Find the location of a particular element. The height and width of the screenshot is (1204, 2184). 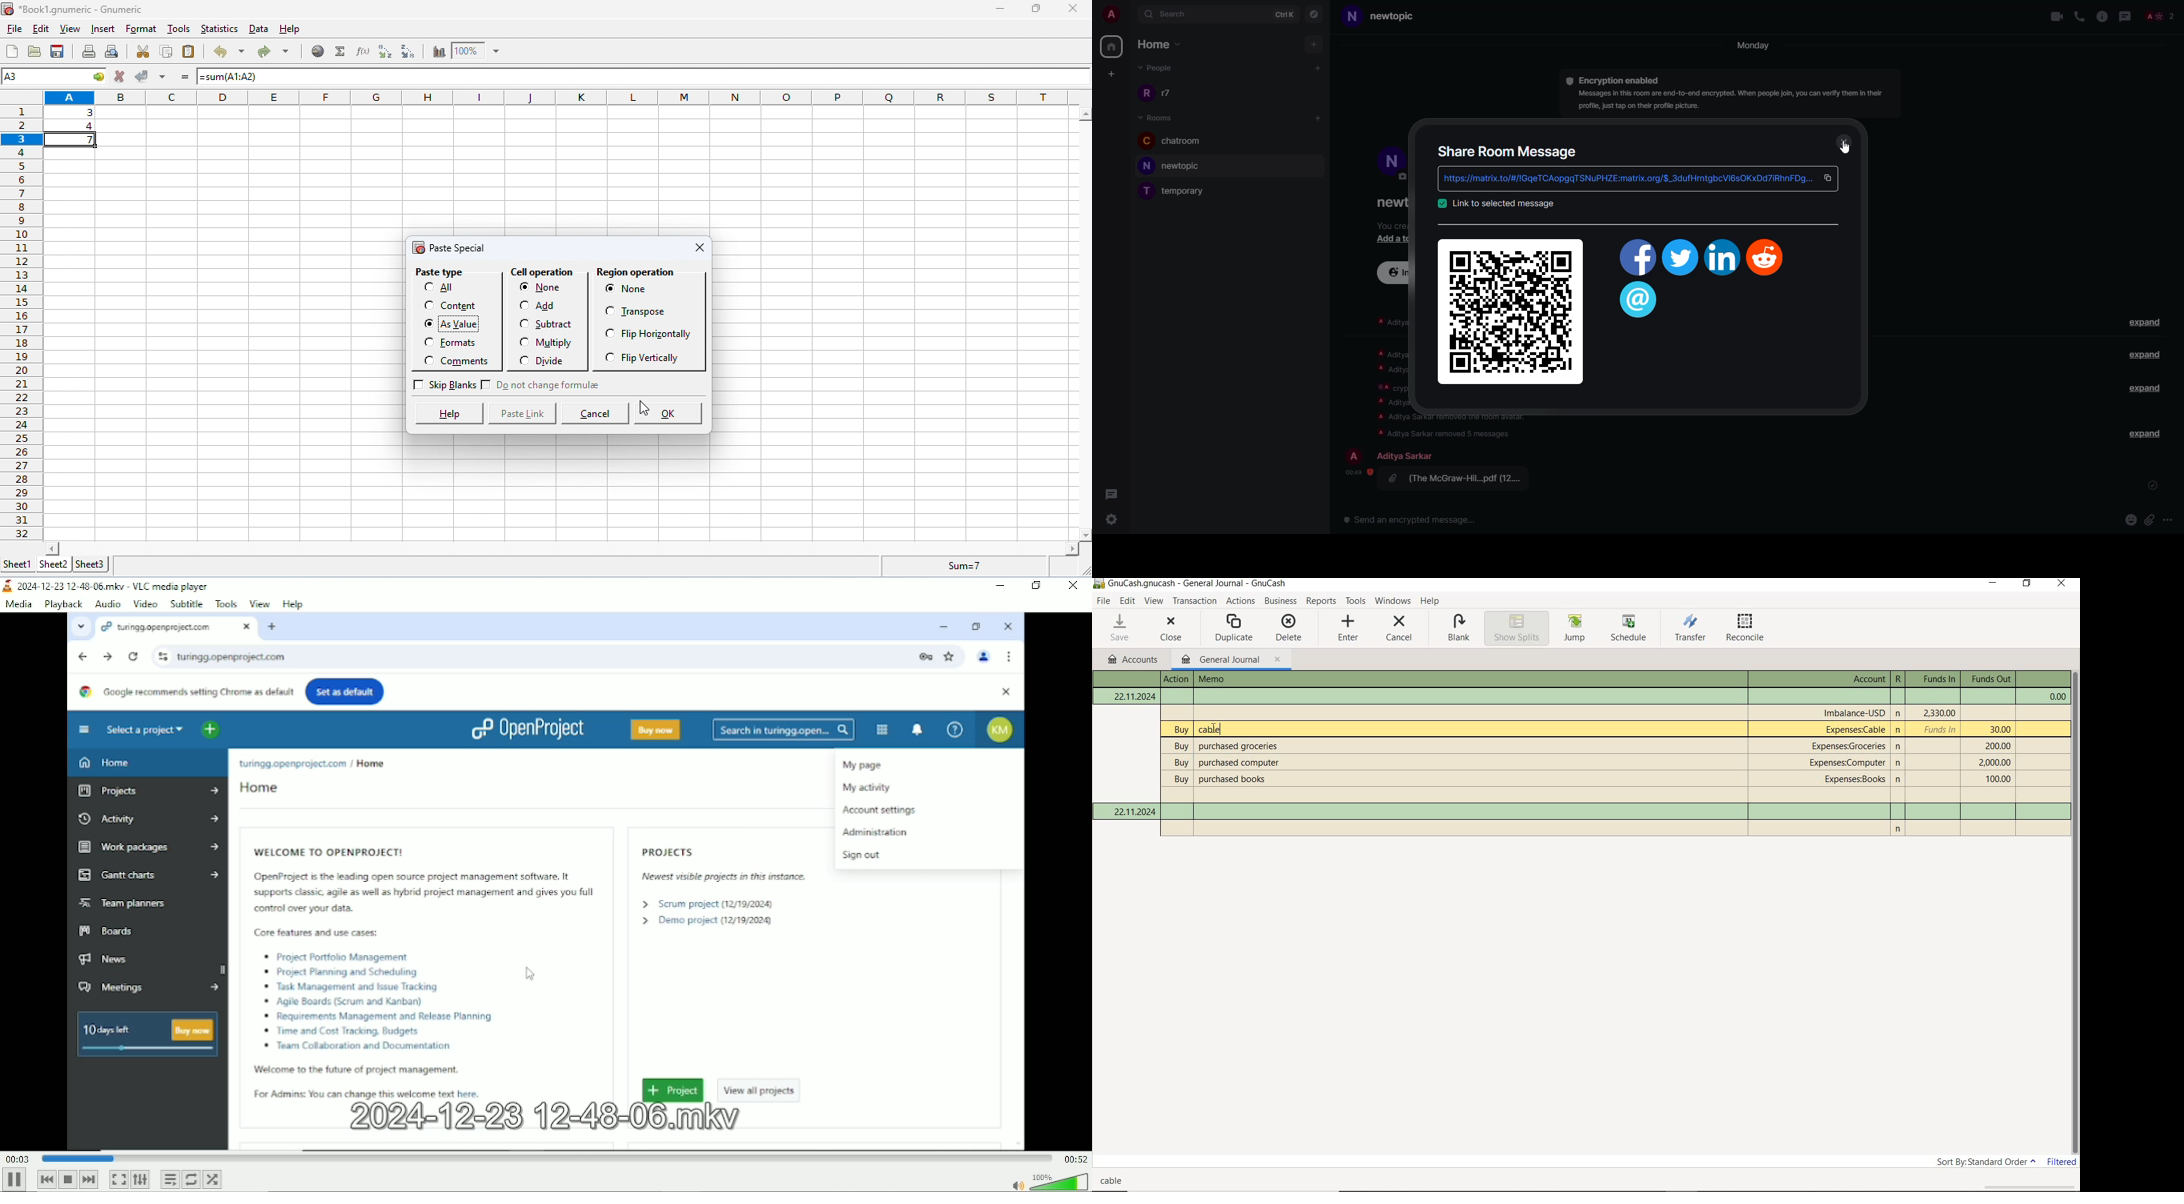

flip vertically is located at coordinates (654, 359).